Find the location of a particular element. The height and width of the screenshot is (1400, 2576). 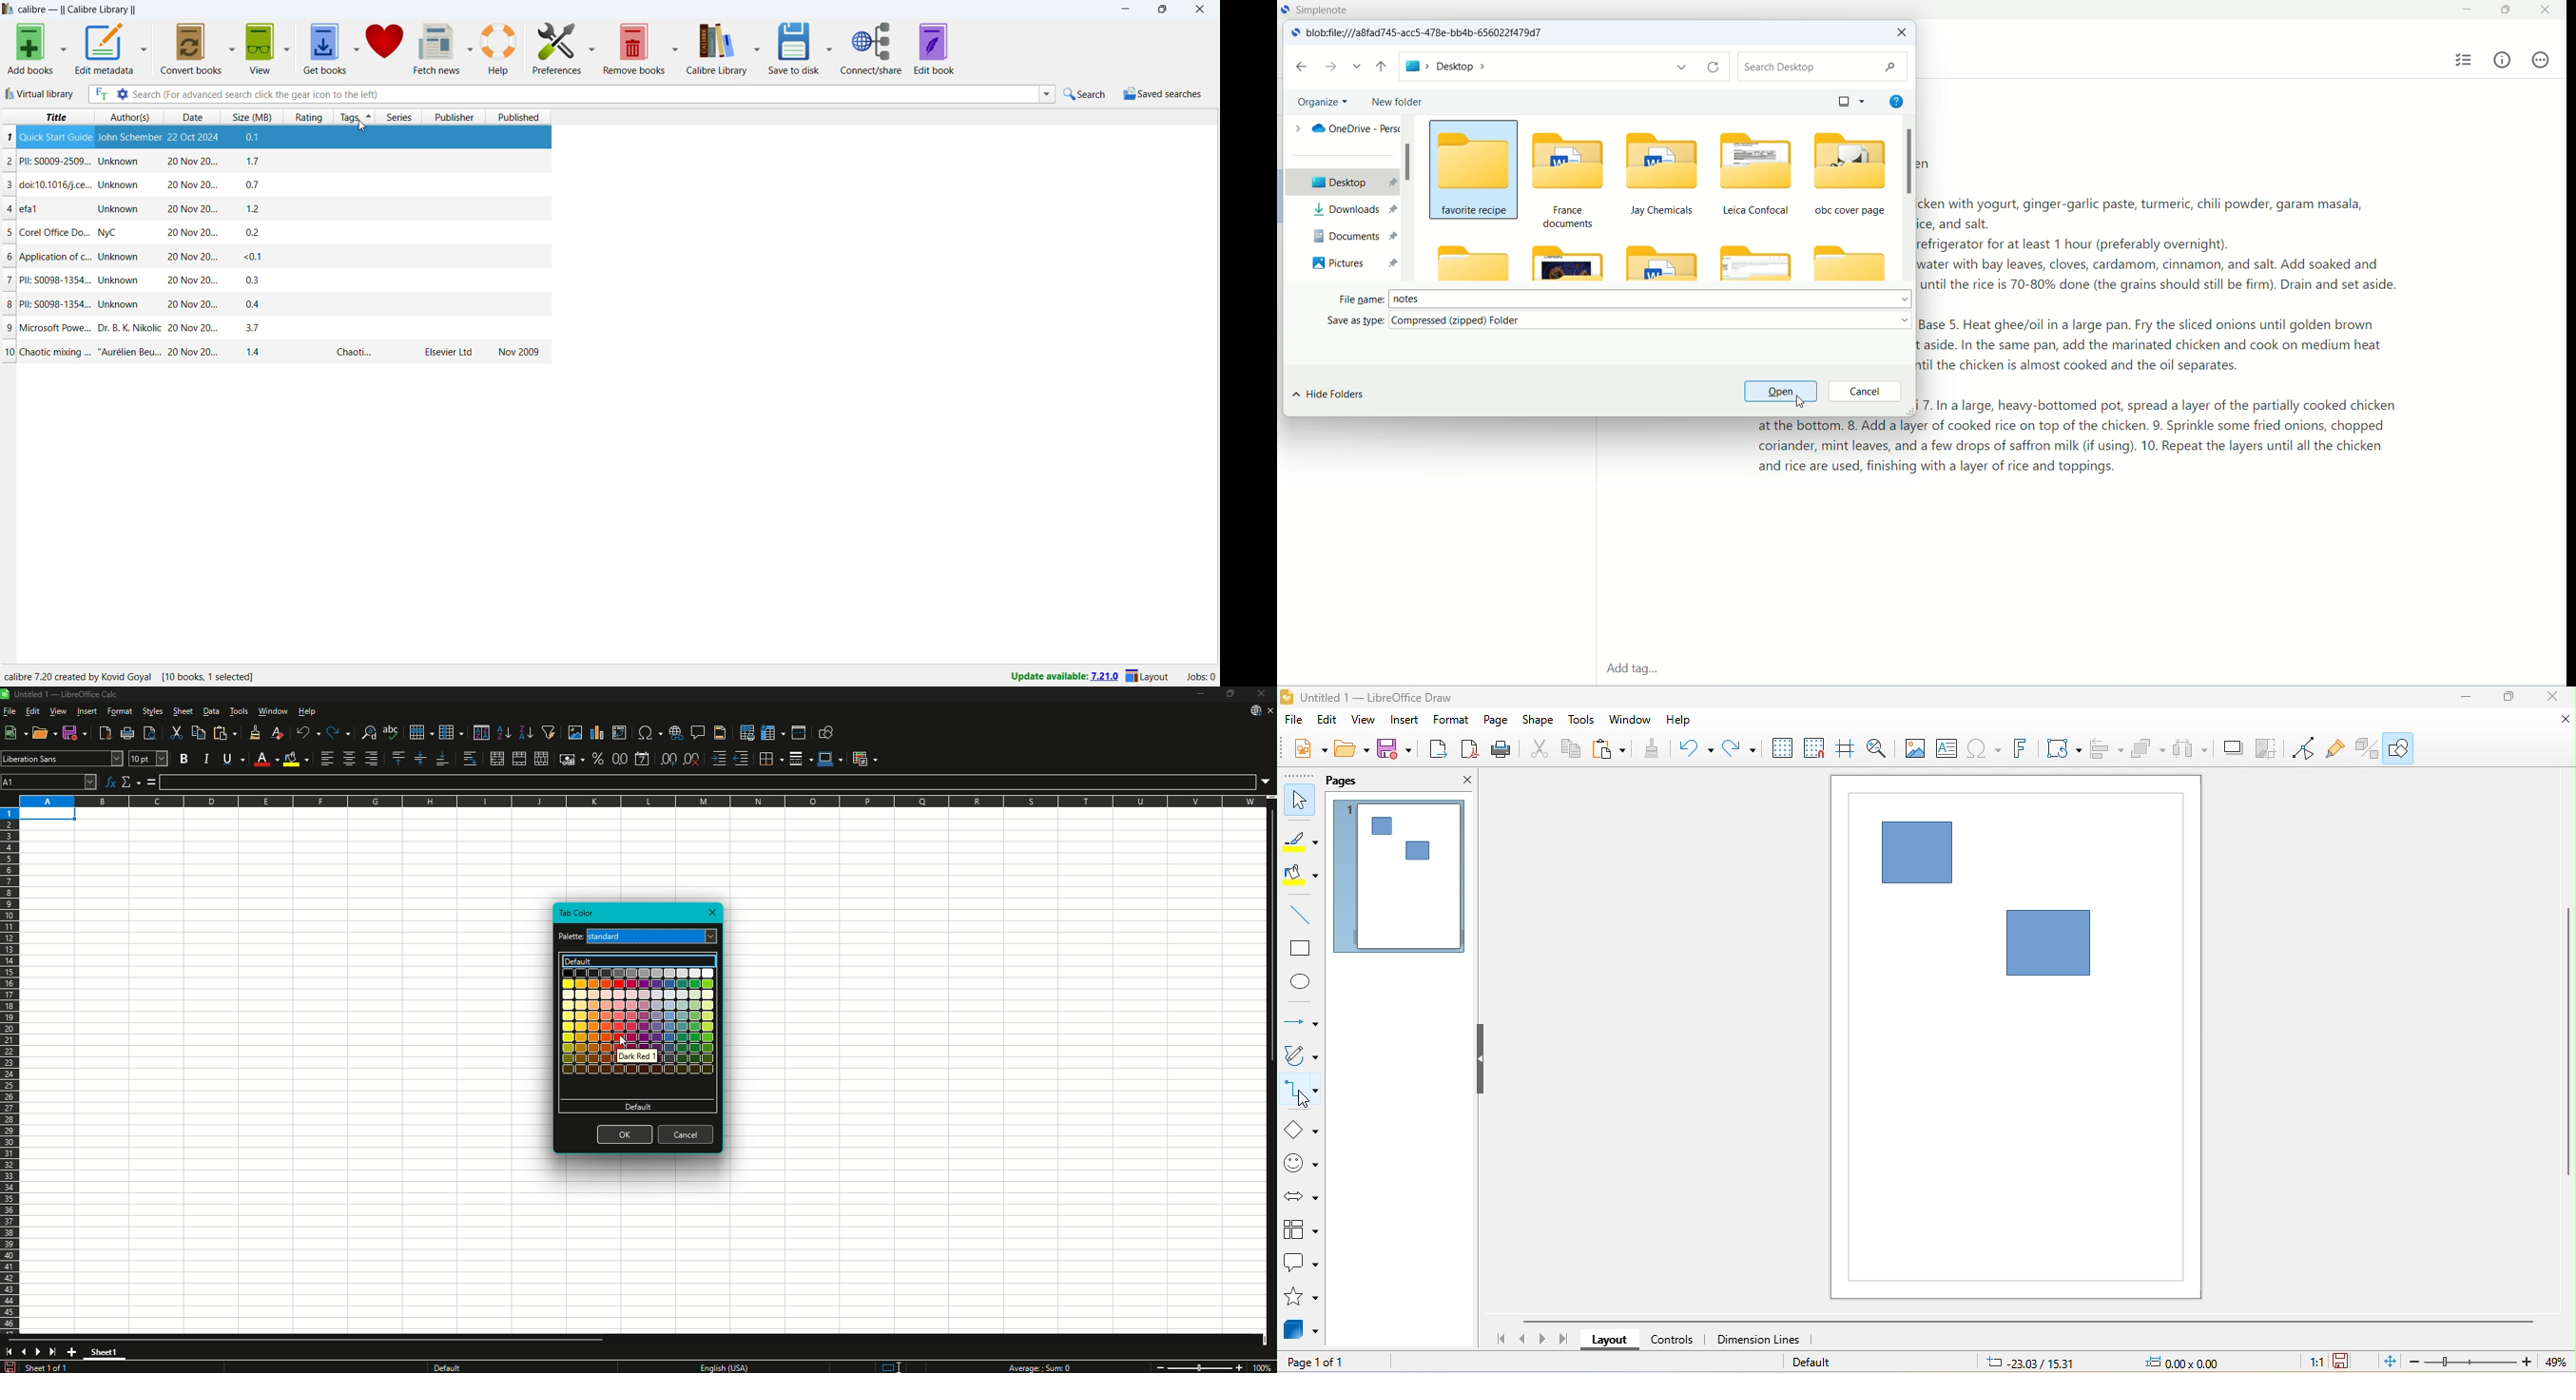

Border Color is located at coordinates (831, 759).